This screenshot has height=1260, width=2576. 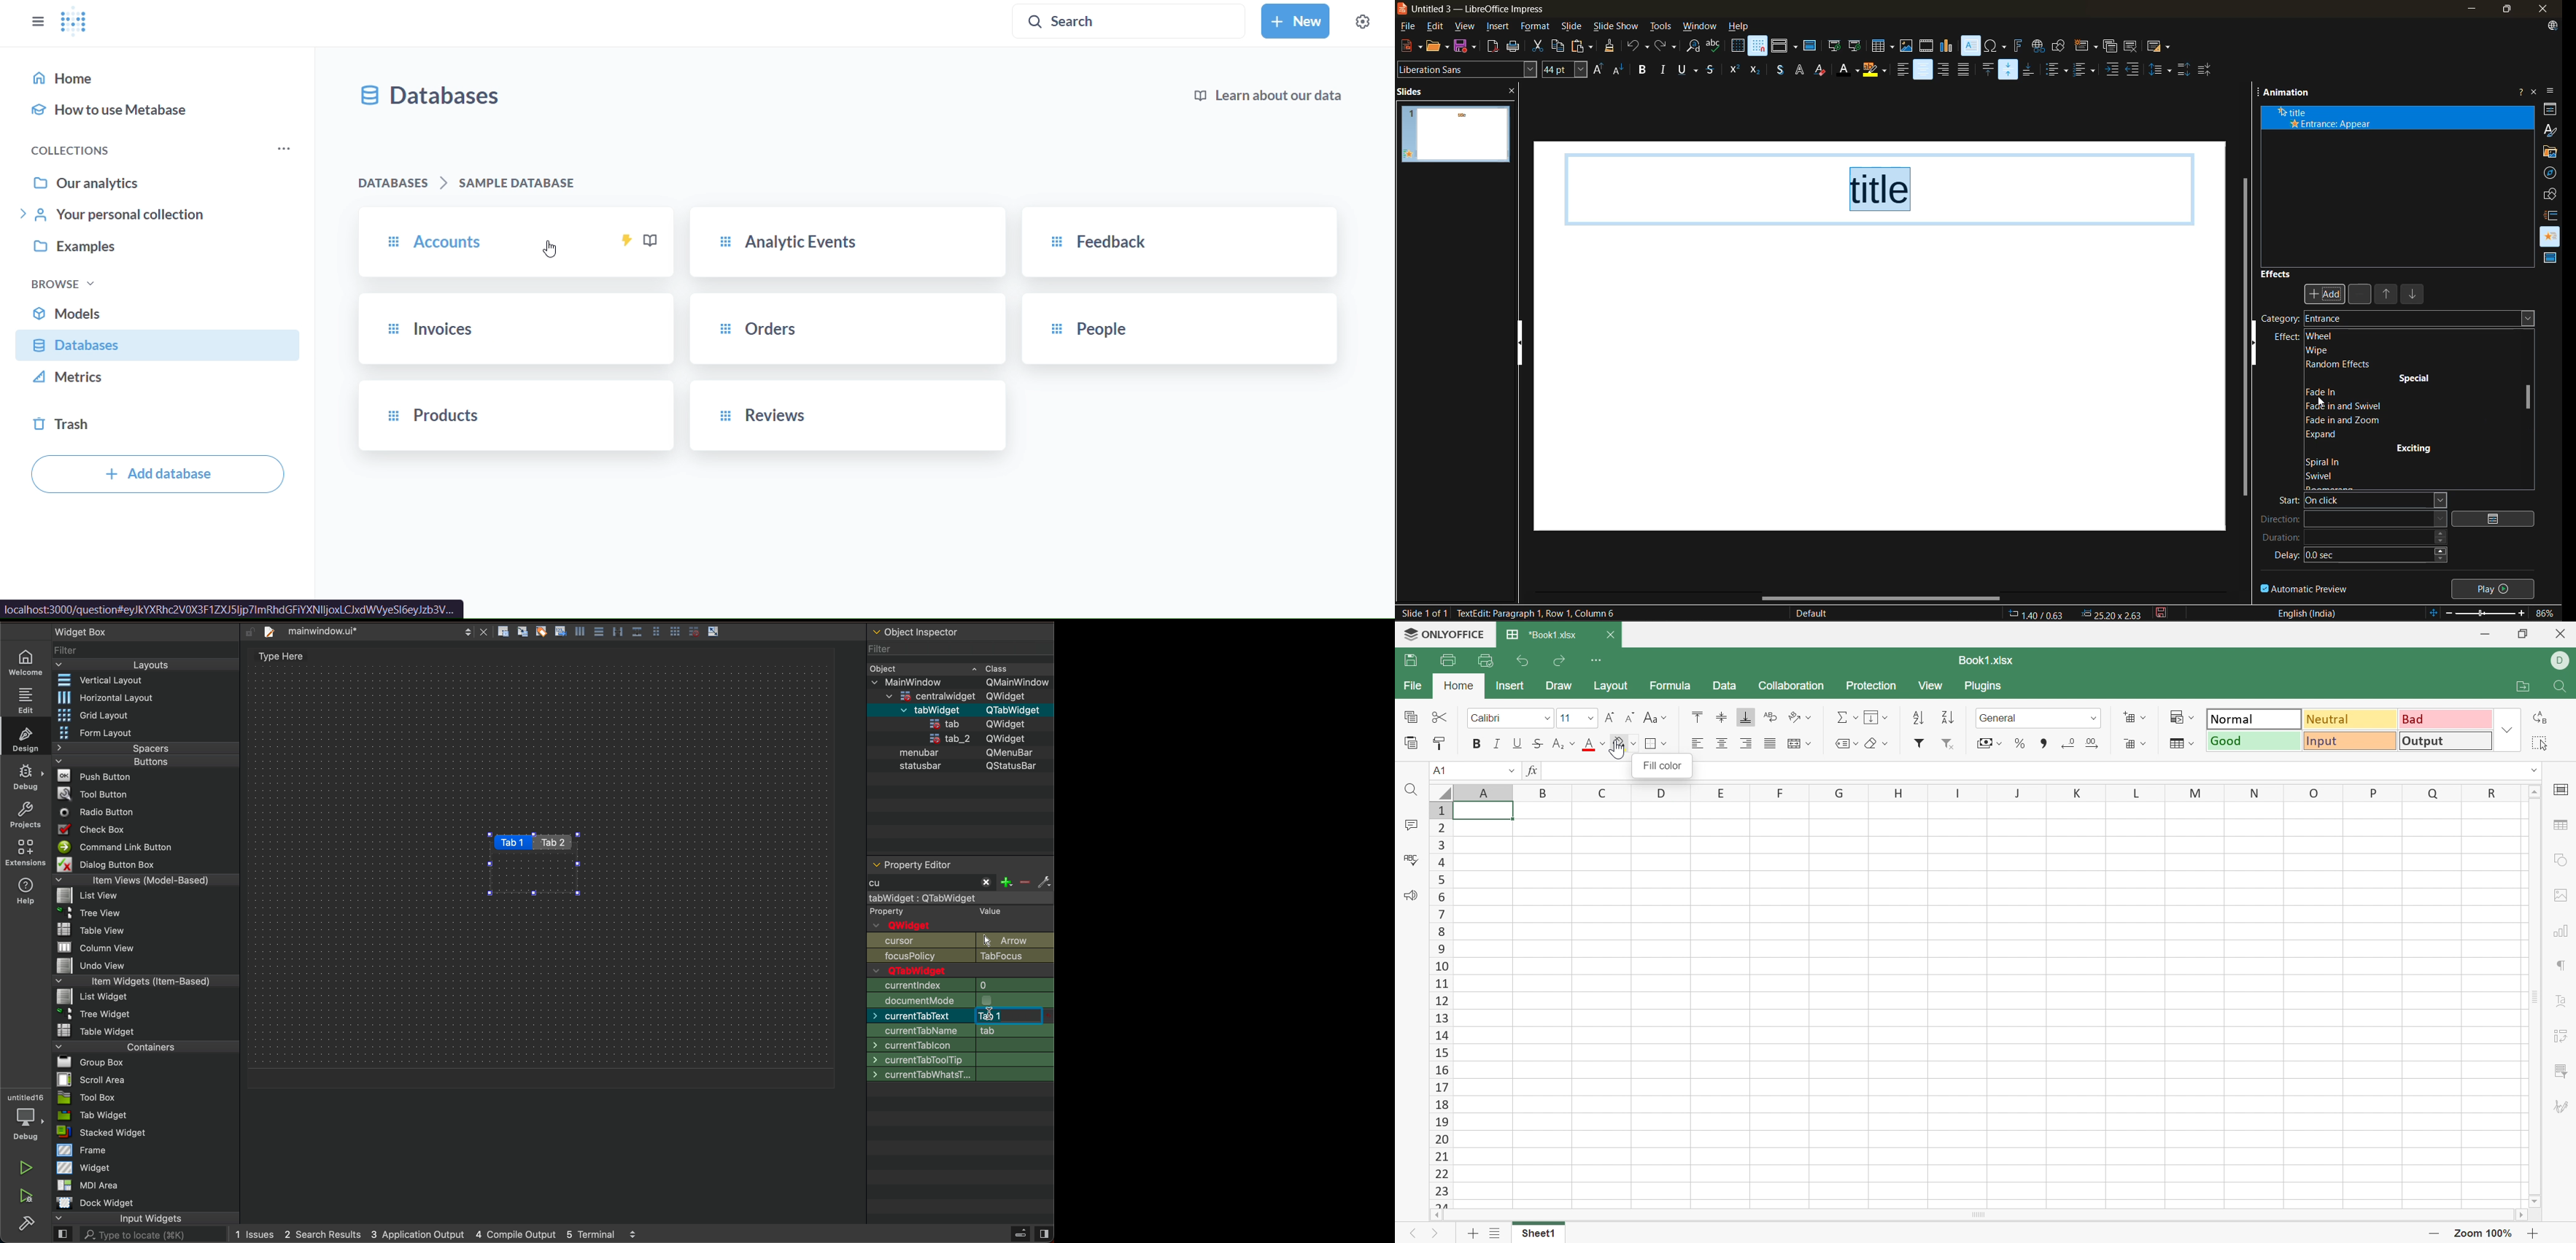 What do you see at coordinates (2133, 47) in the screenshot?
I see `delete slide` at bounding box center [2133, 47].